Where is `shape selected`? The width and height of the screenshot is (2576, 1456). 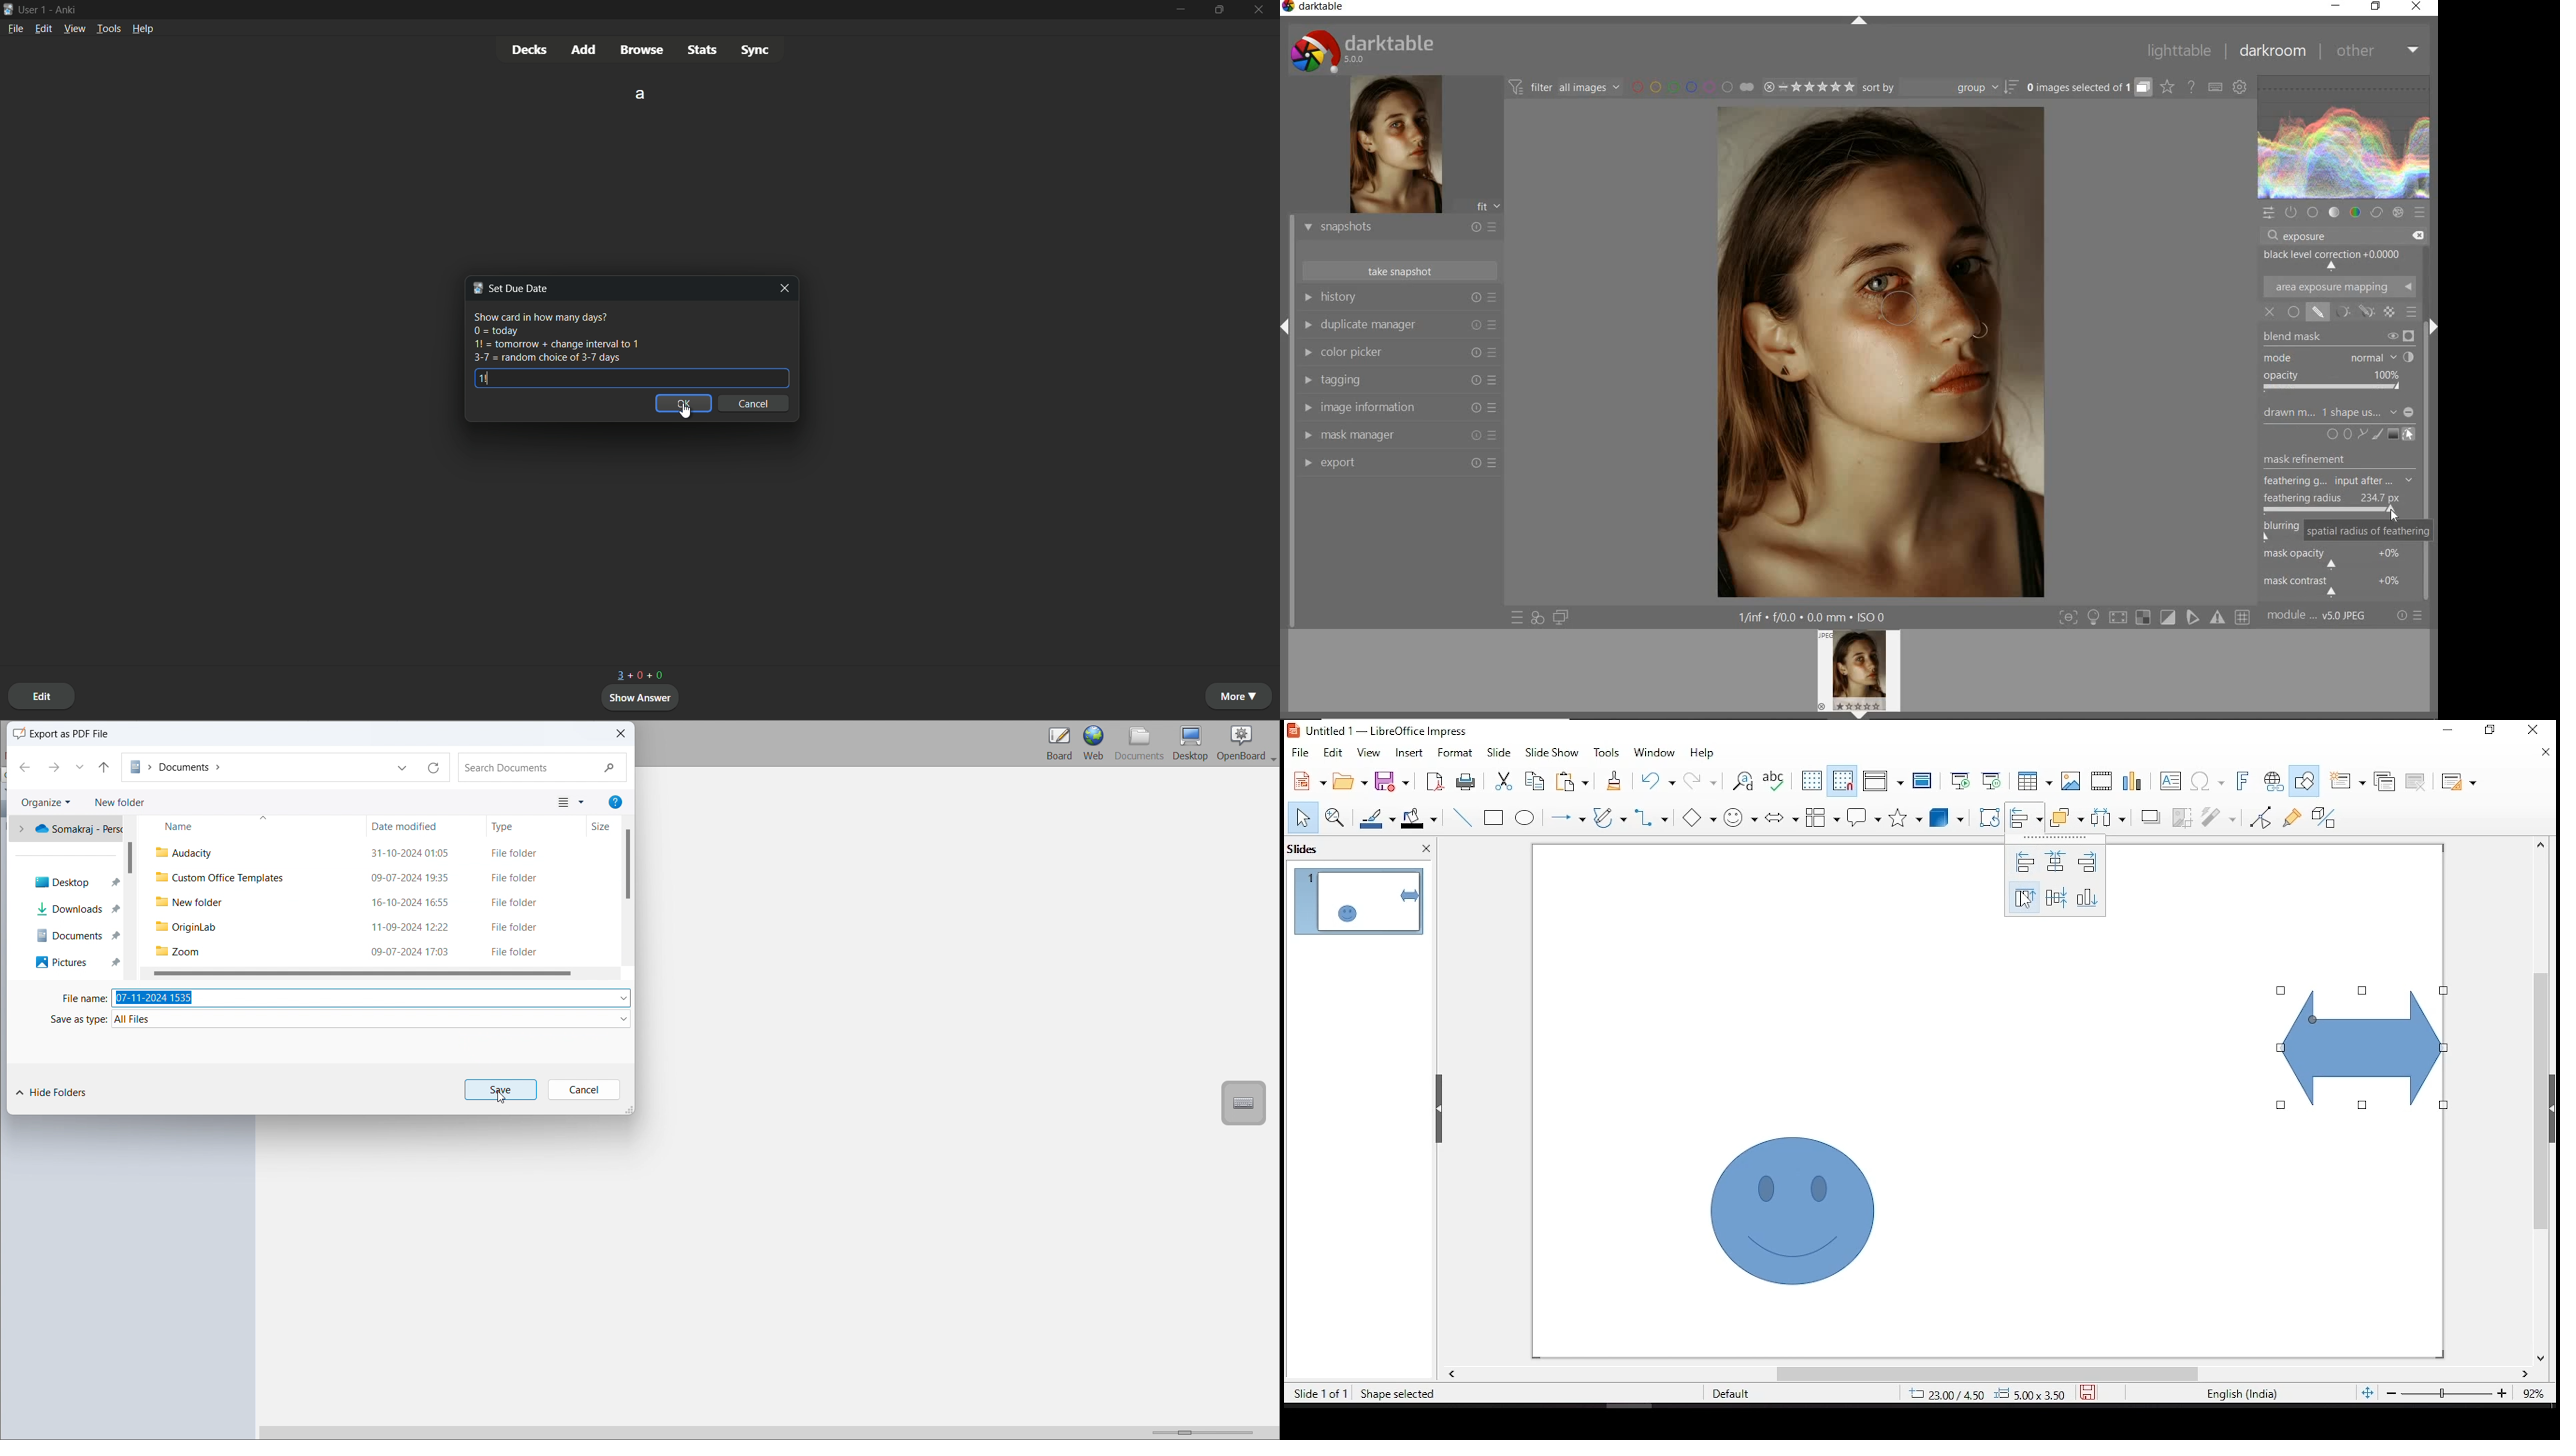 shape selected is located at coordinates (1398, 1392).